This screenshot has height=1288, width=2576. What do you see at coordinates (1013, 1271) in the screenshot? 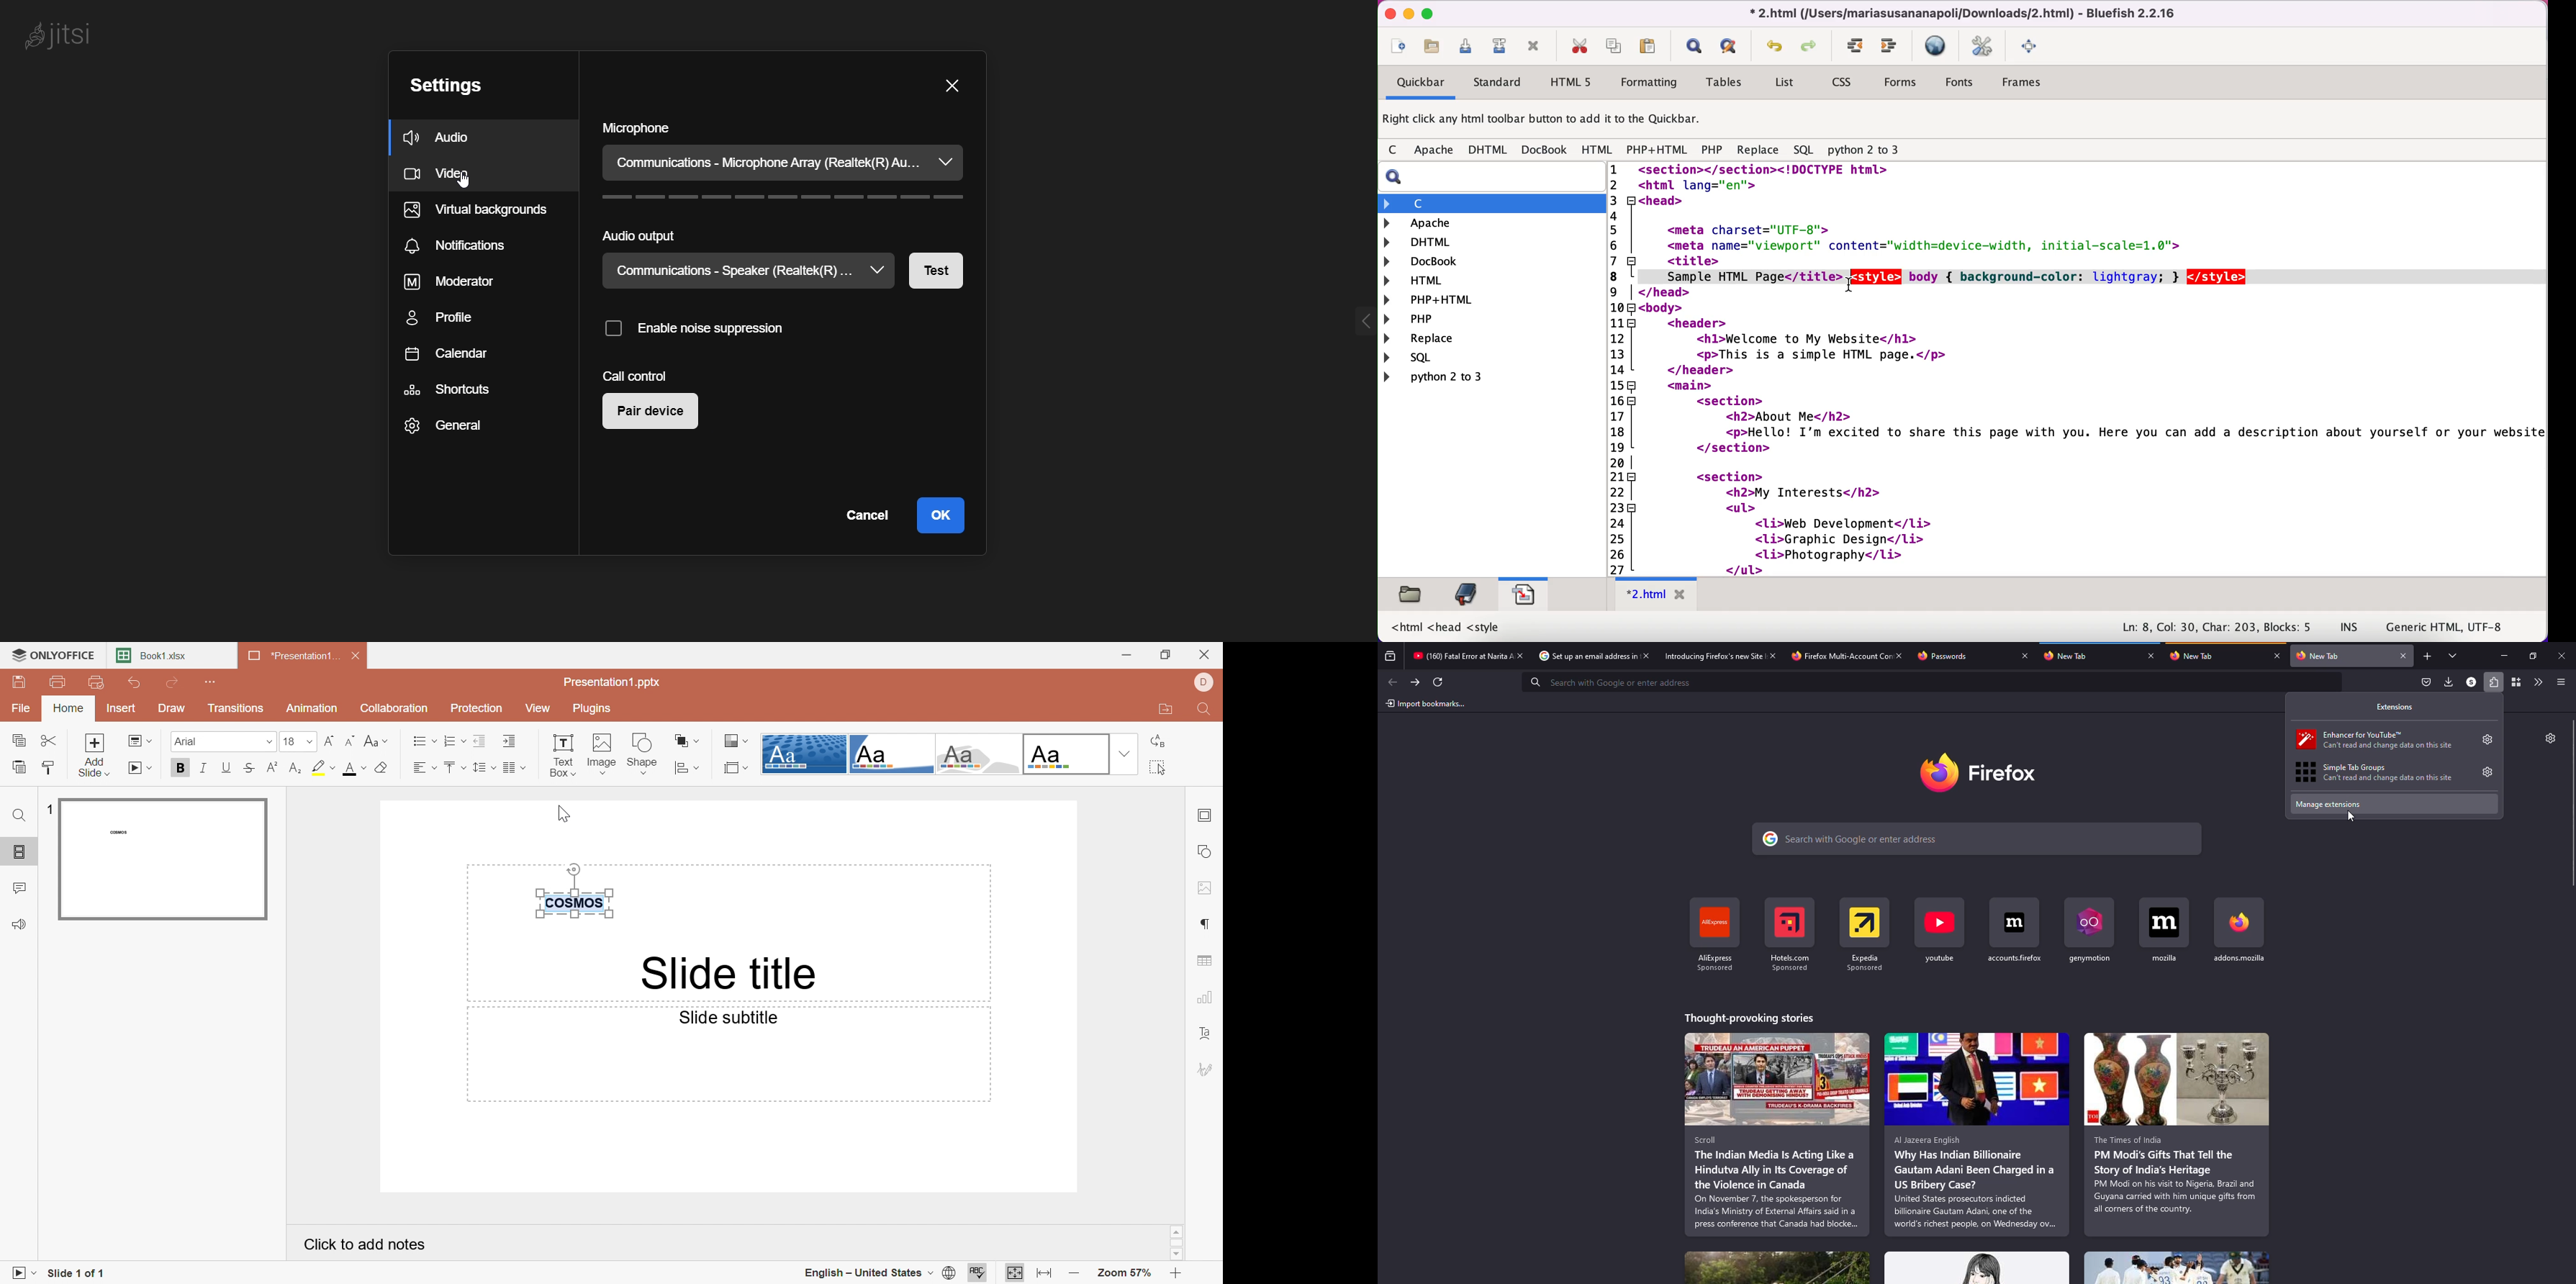
I see `Fit to slide` at bounding box center [1013, 1271].